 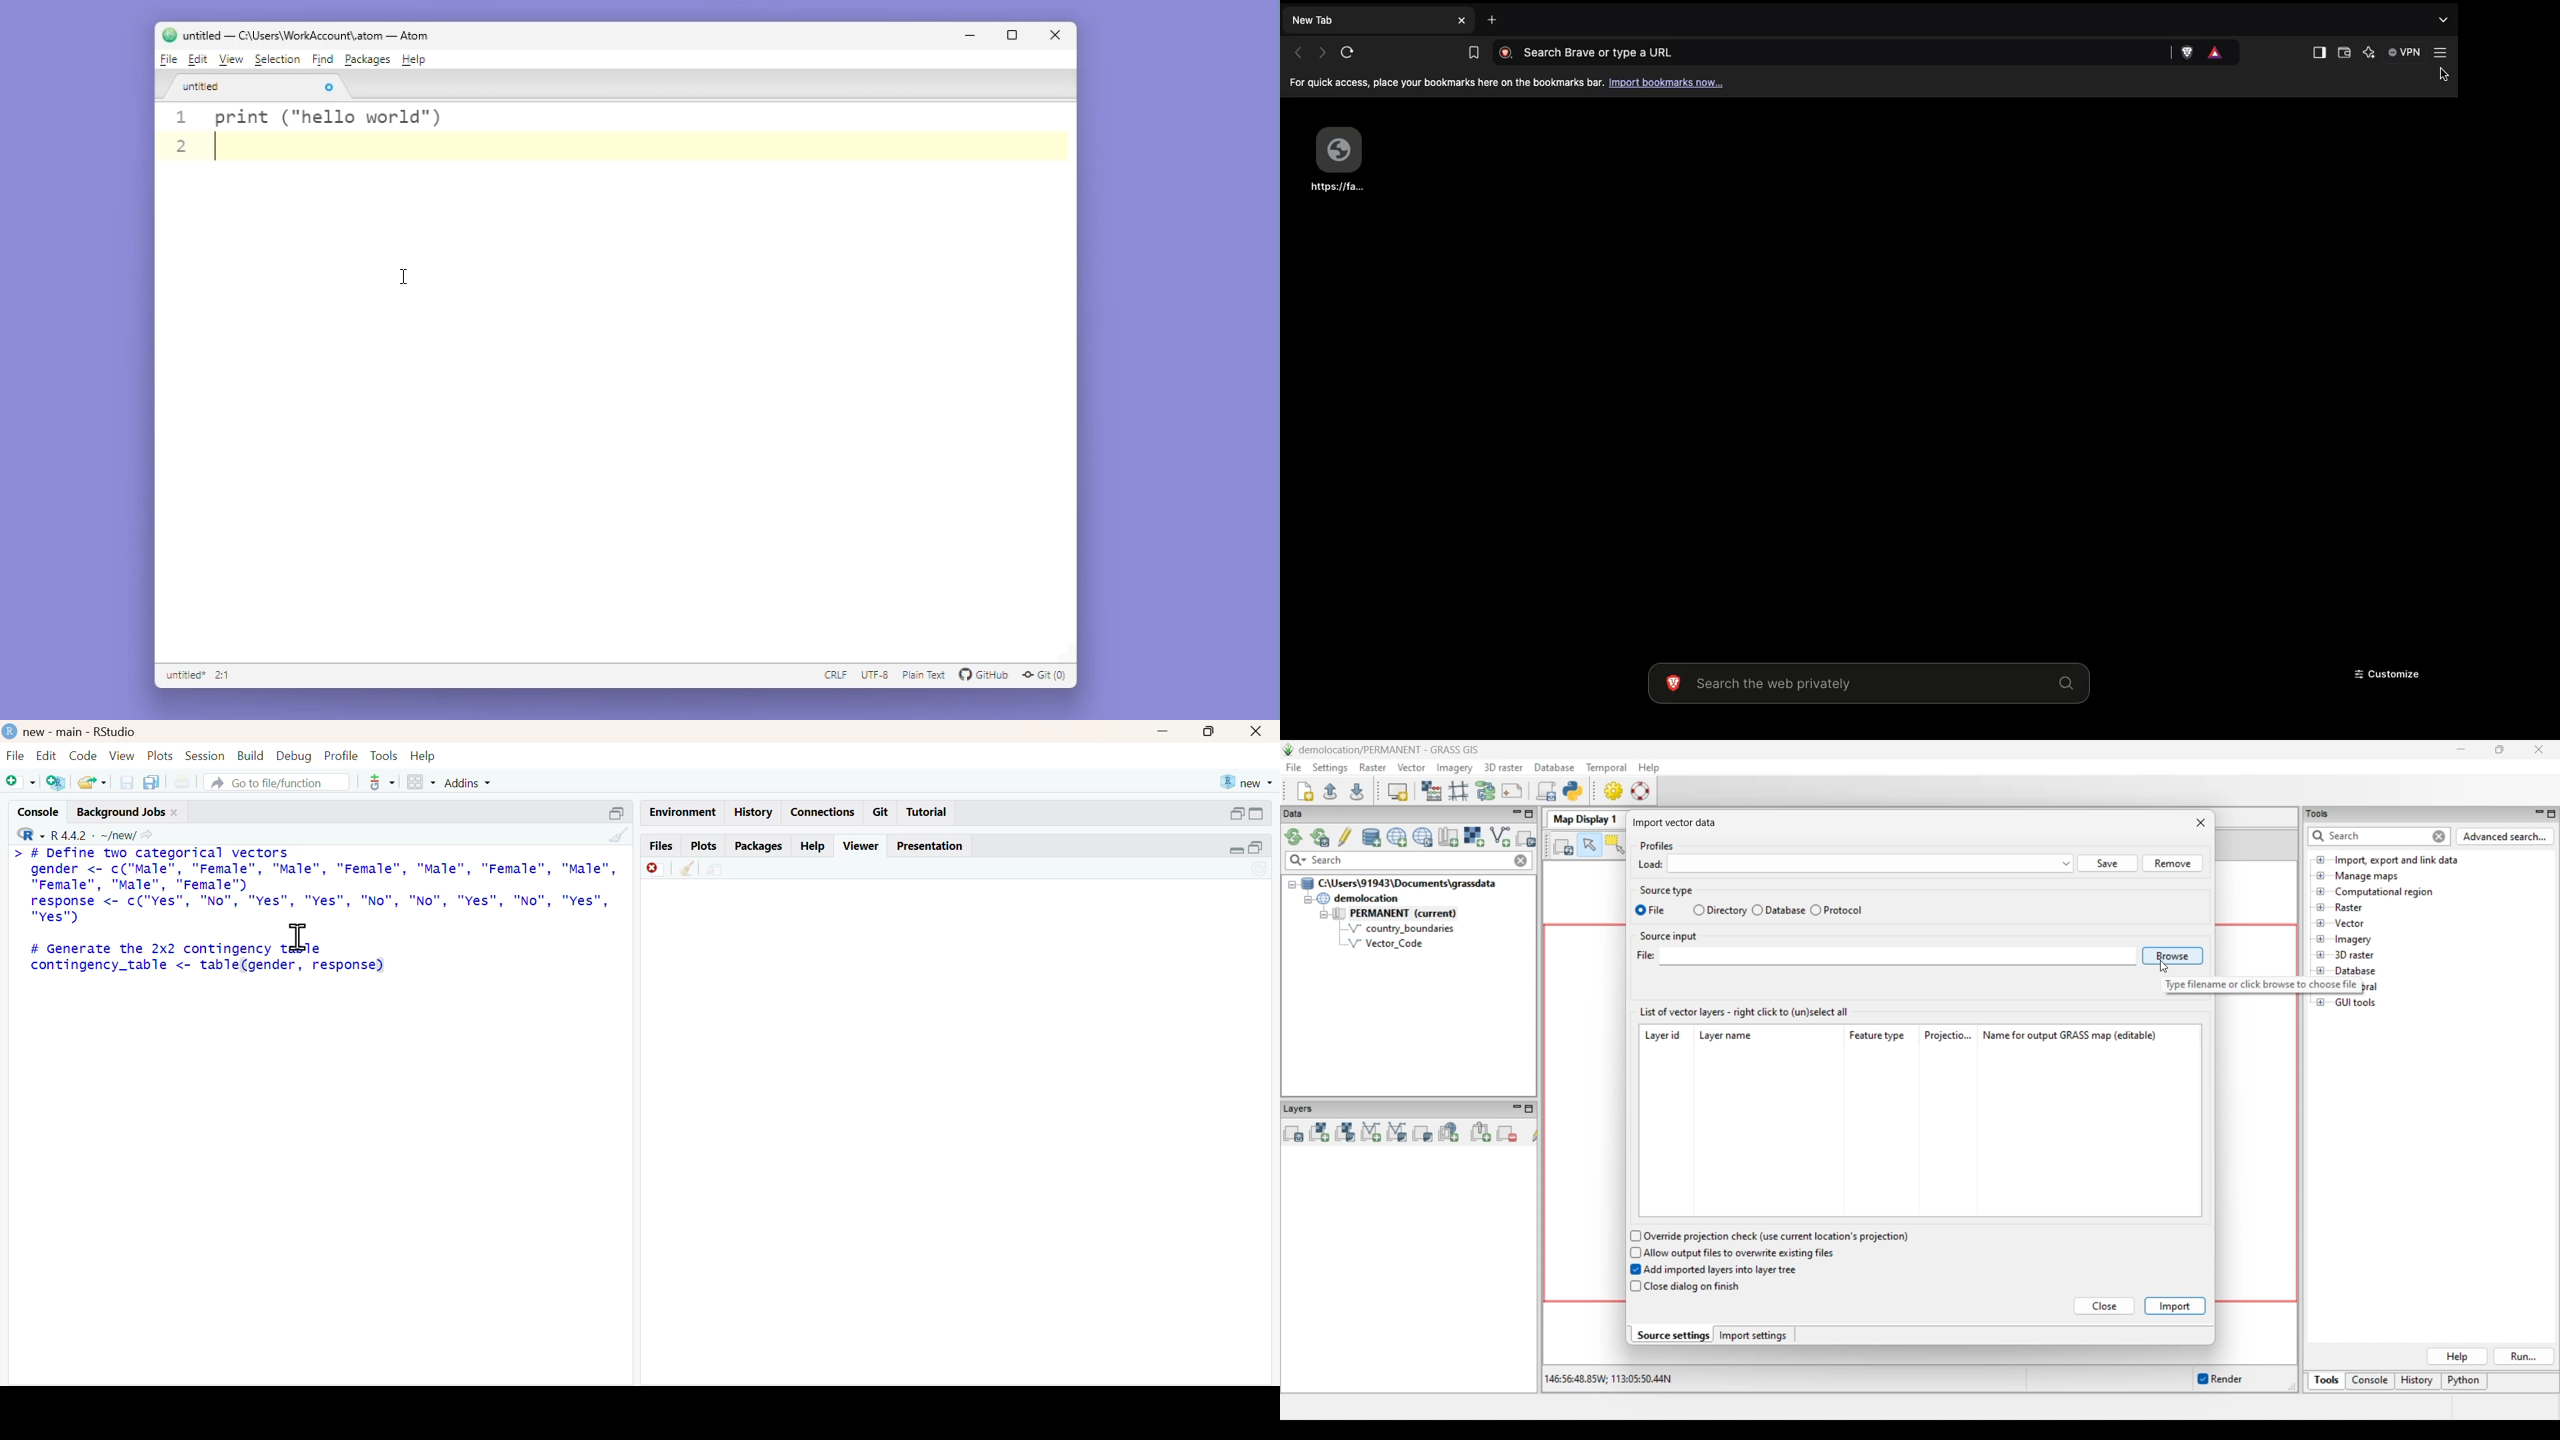 I want to click on Environment , so click(x=684, y=812).